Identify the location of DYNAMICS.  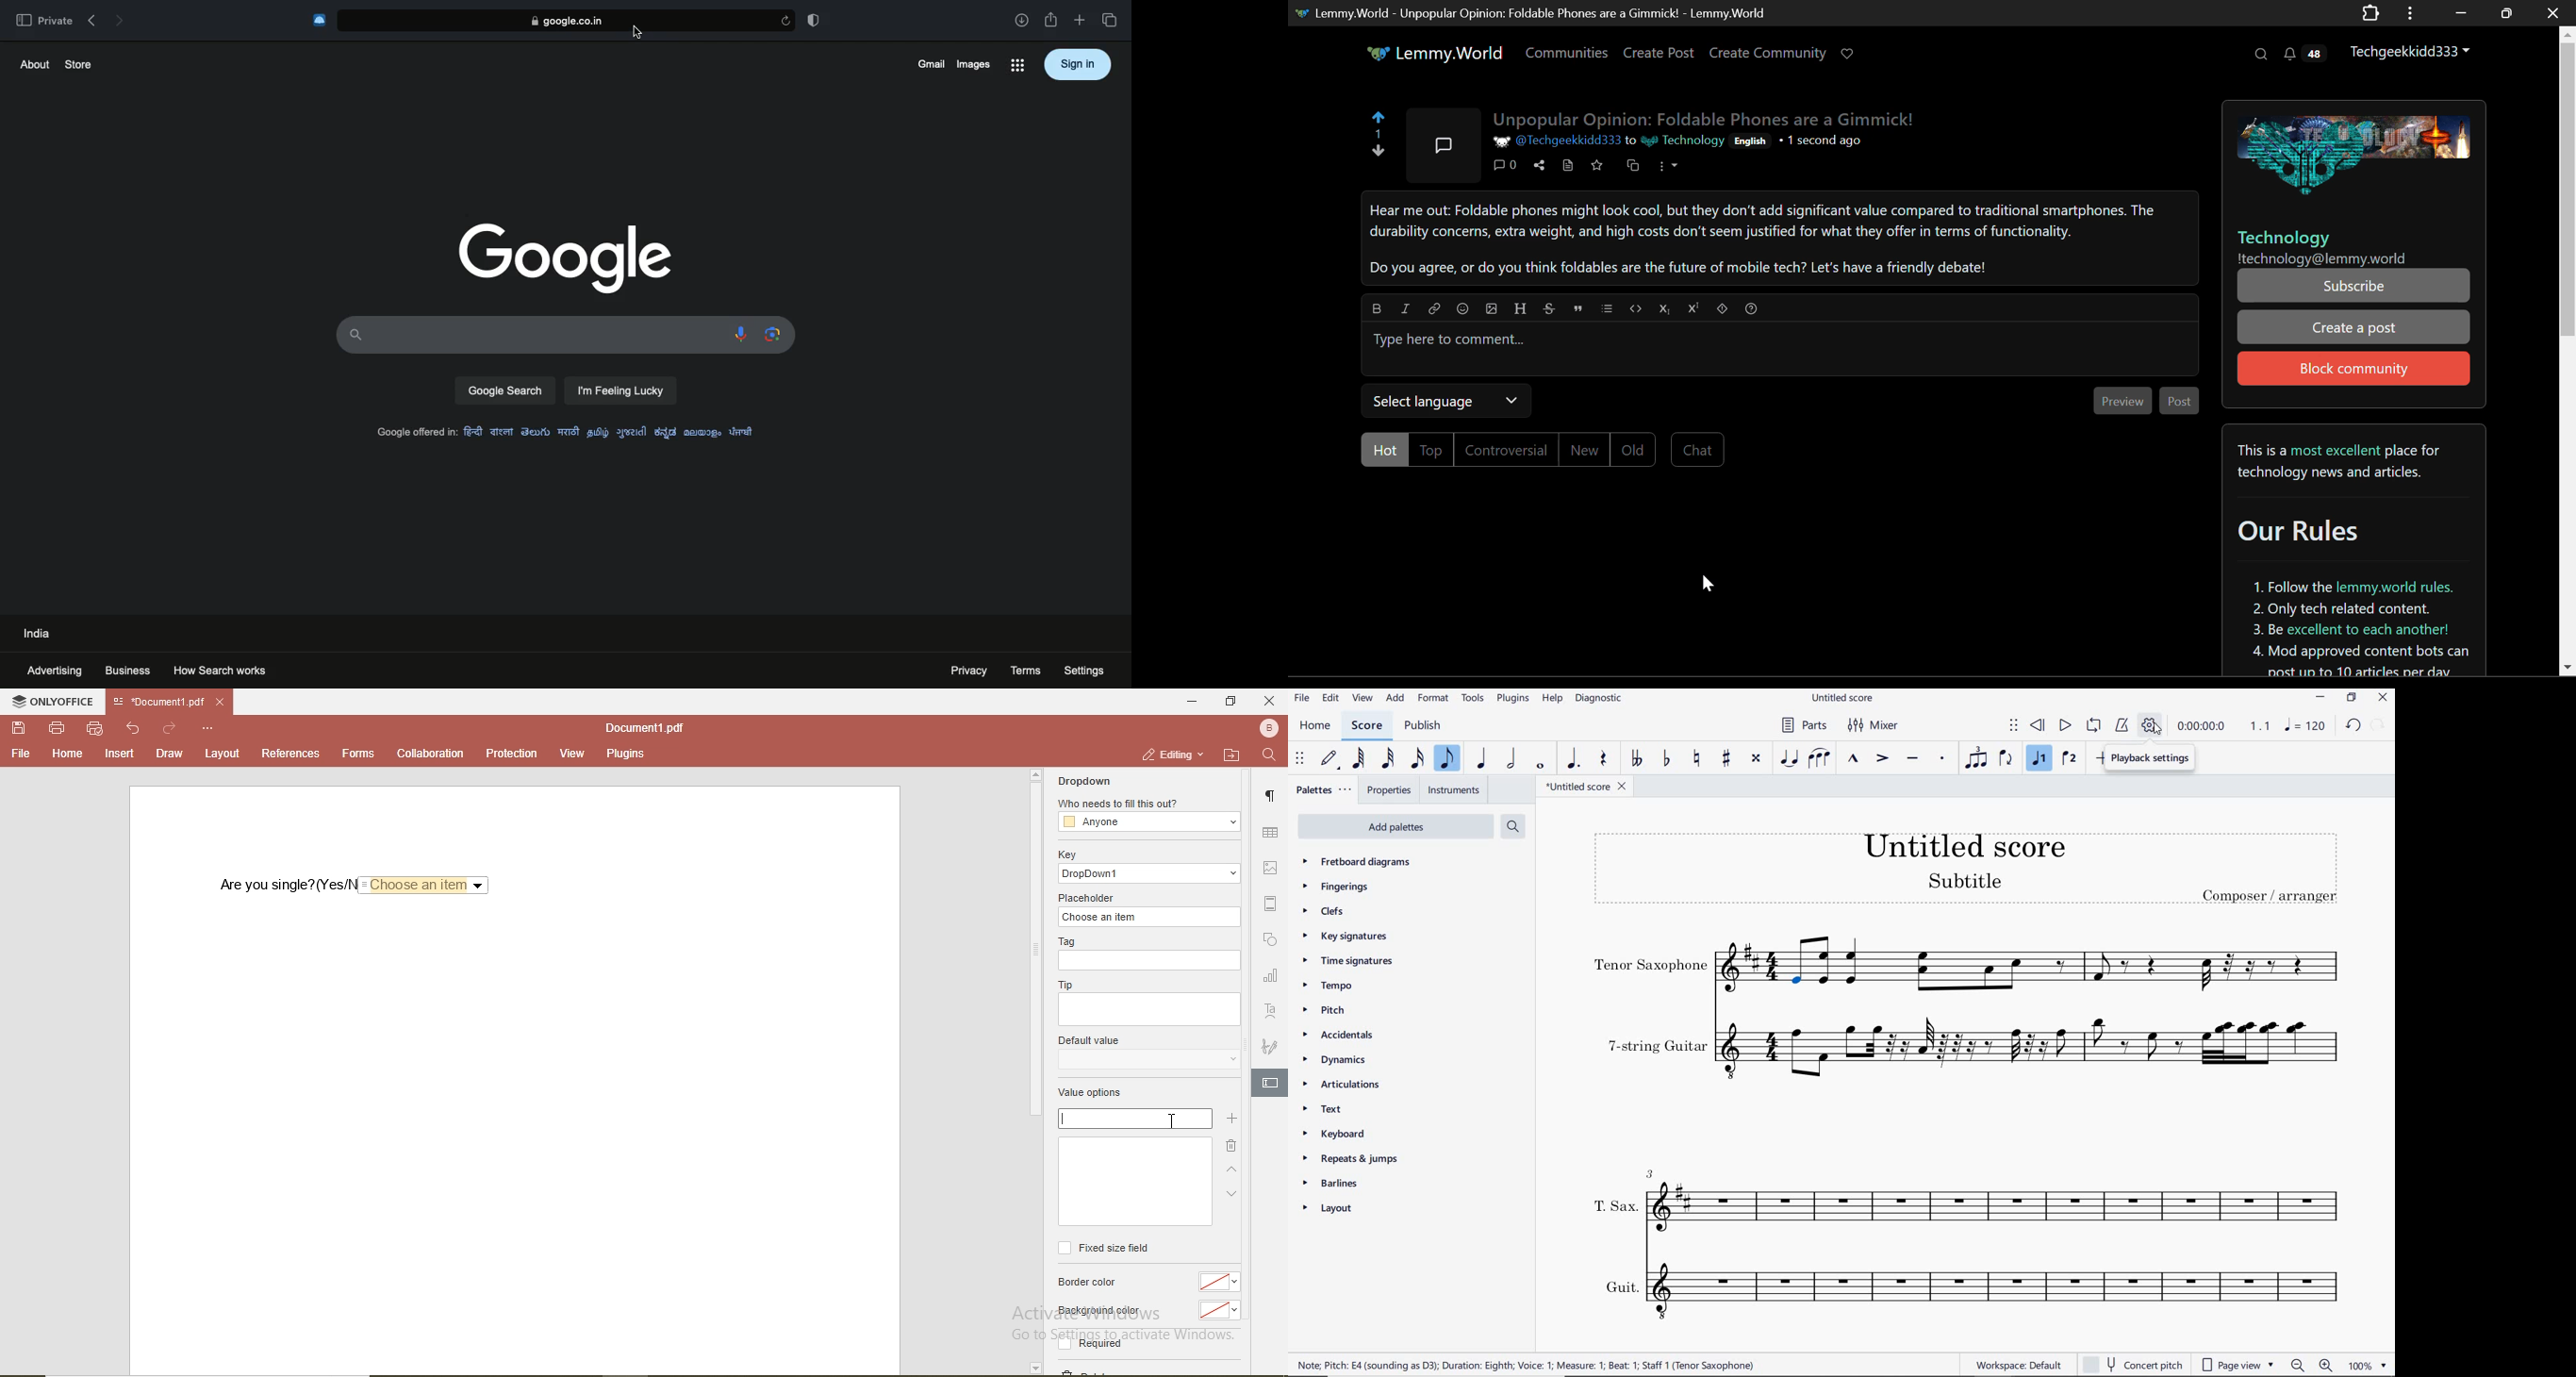
(1332, 1060).